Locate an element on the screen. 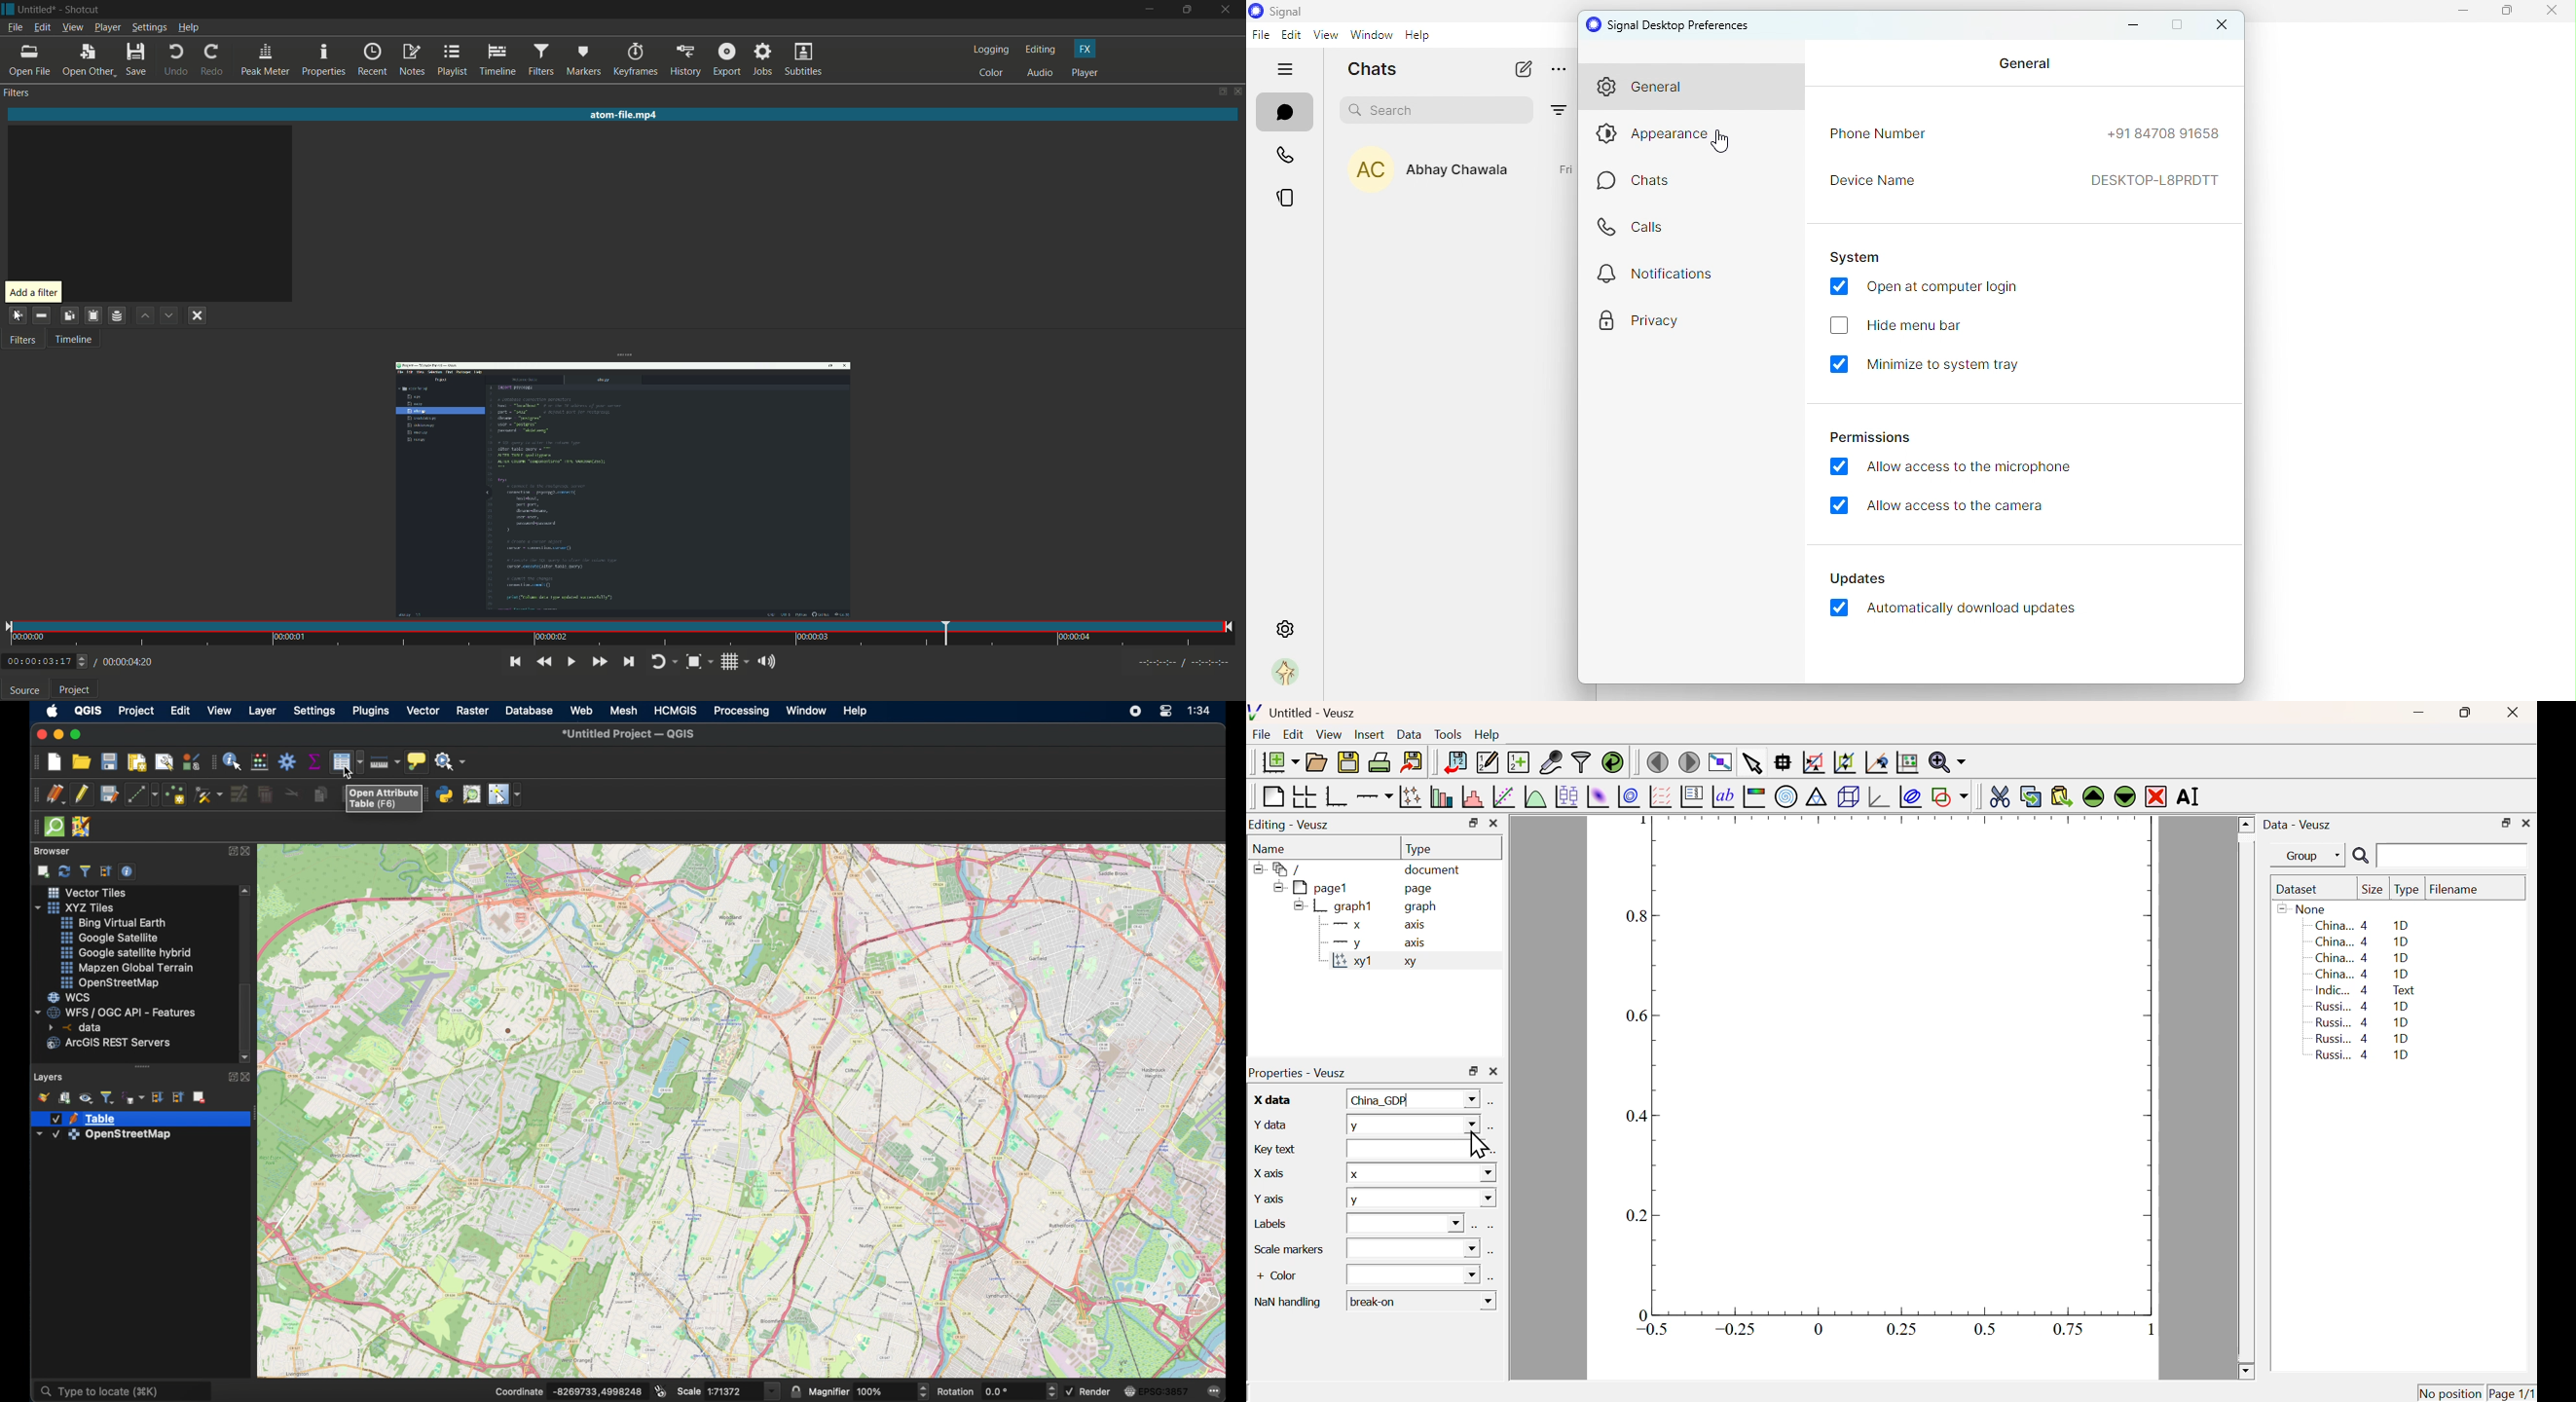  Rename is located at coordinates (2191, 796).